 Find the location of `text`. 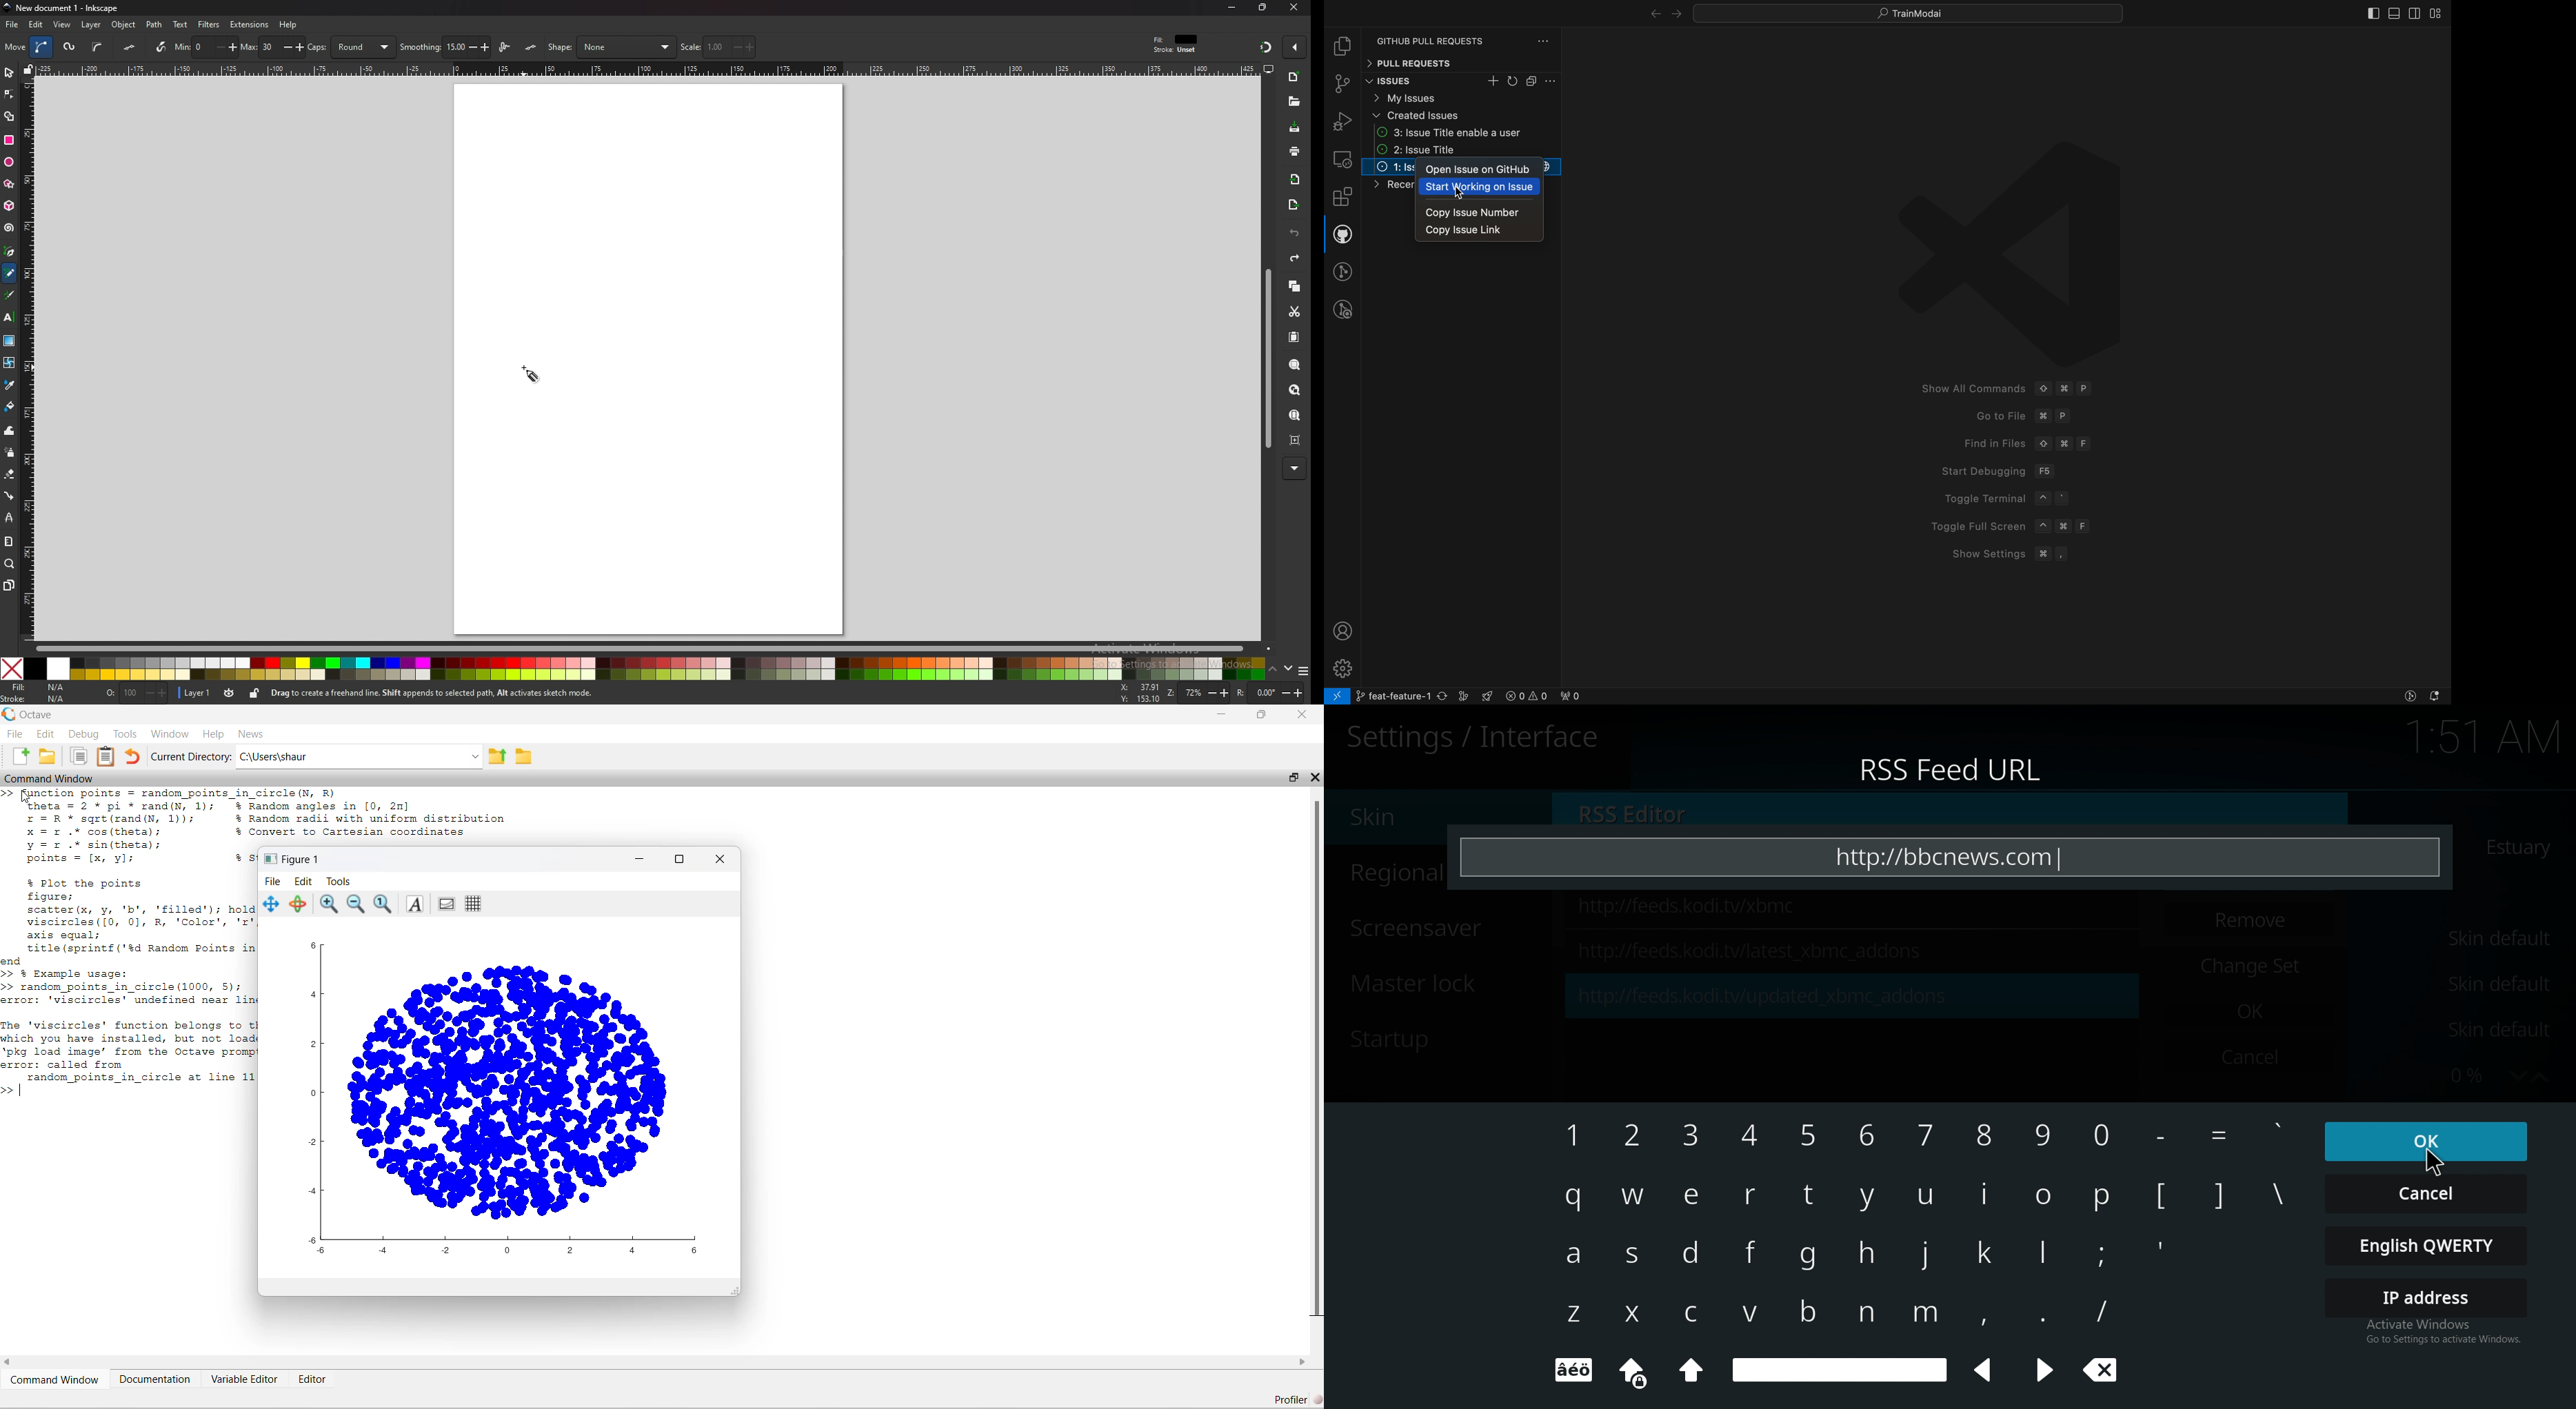

text is located at coordinates (9, 317).